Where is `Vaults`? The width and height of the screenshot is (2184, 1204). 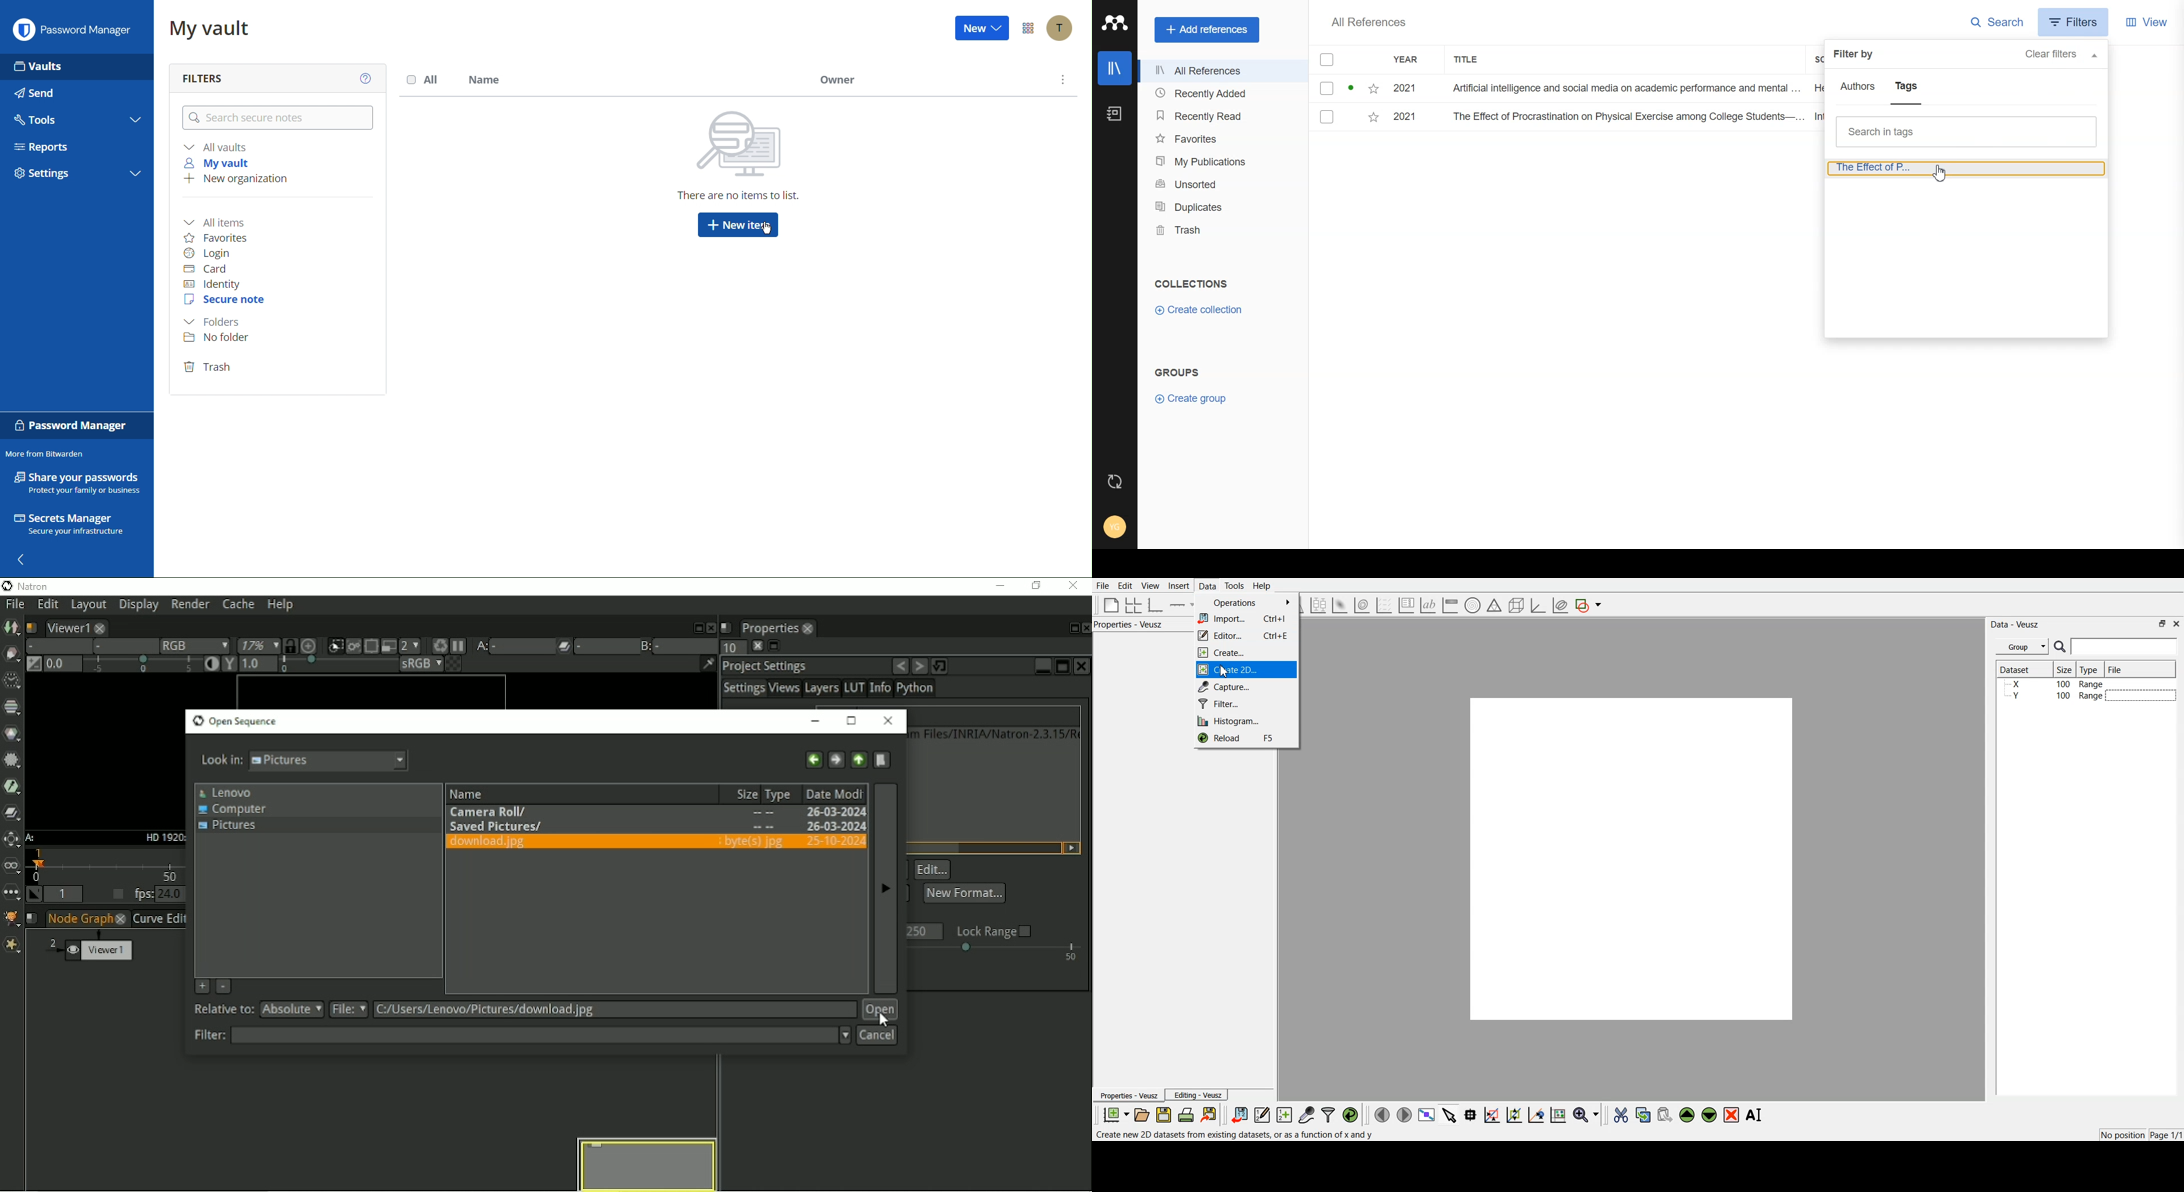
Vaults is located at coordinates (40, 65).